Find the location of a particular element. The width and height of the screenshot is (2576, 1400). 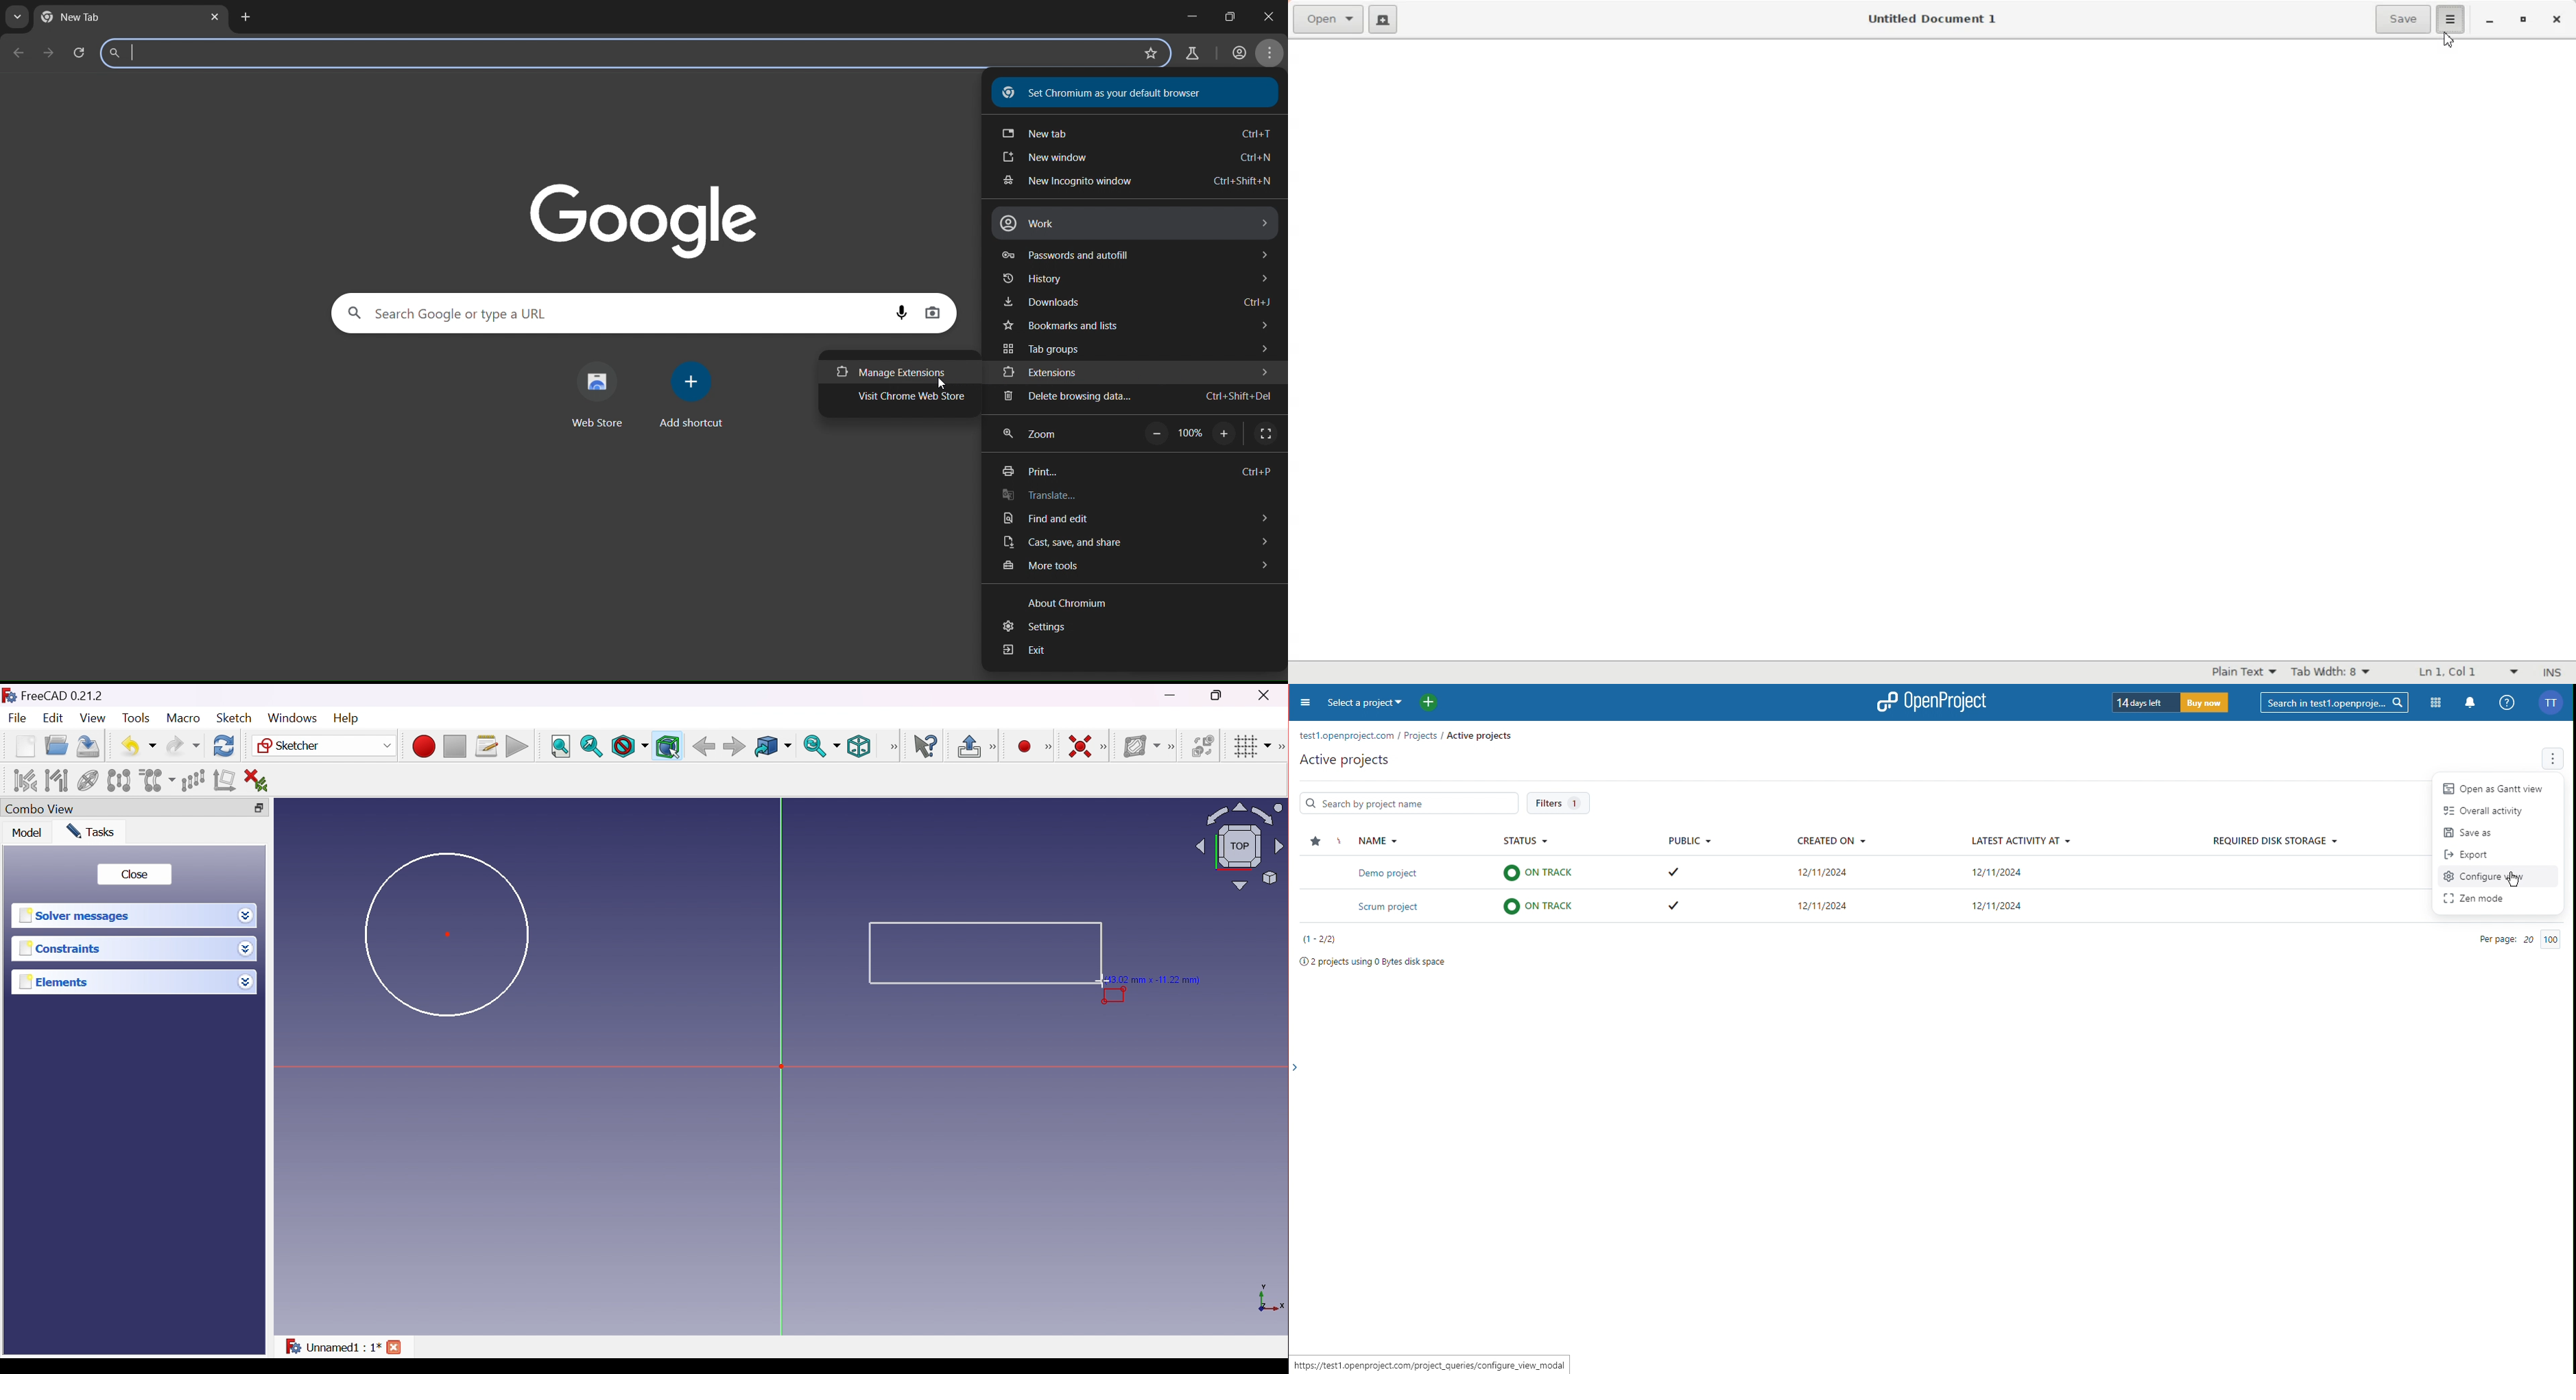

Trial timer is located at coordinates (2171, 704).